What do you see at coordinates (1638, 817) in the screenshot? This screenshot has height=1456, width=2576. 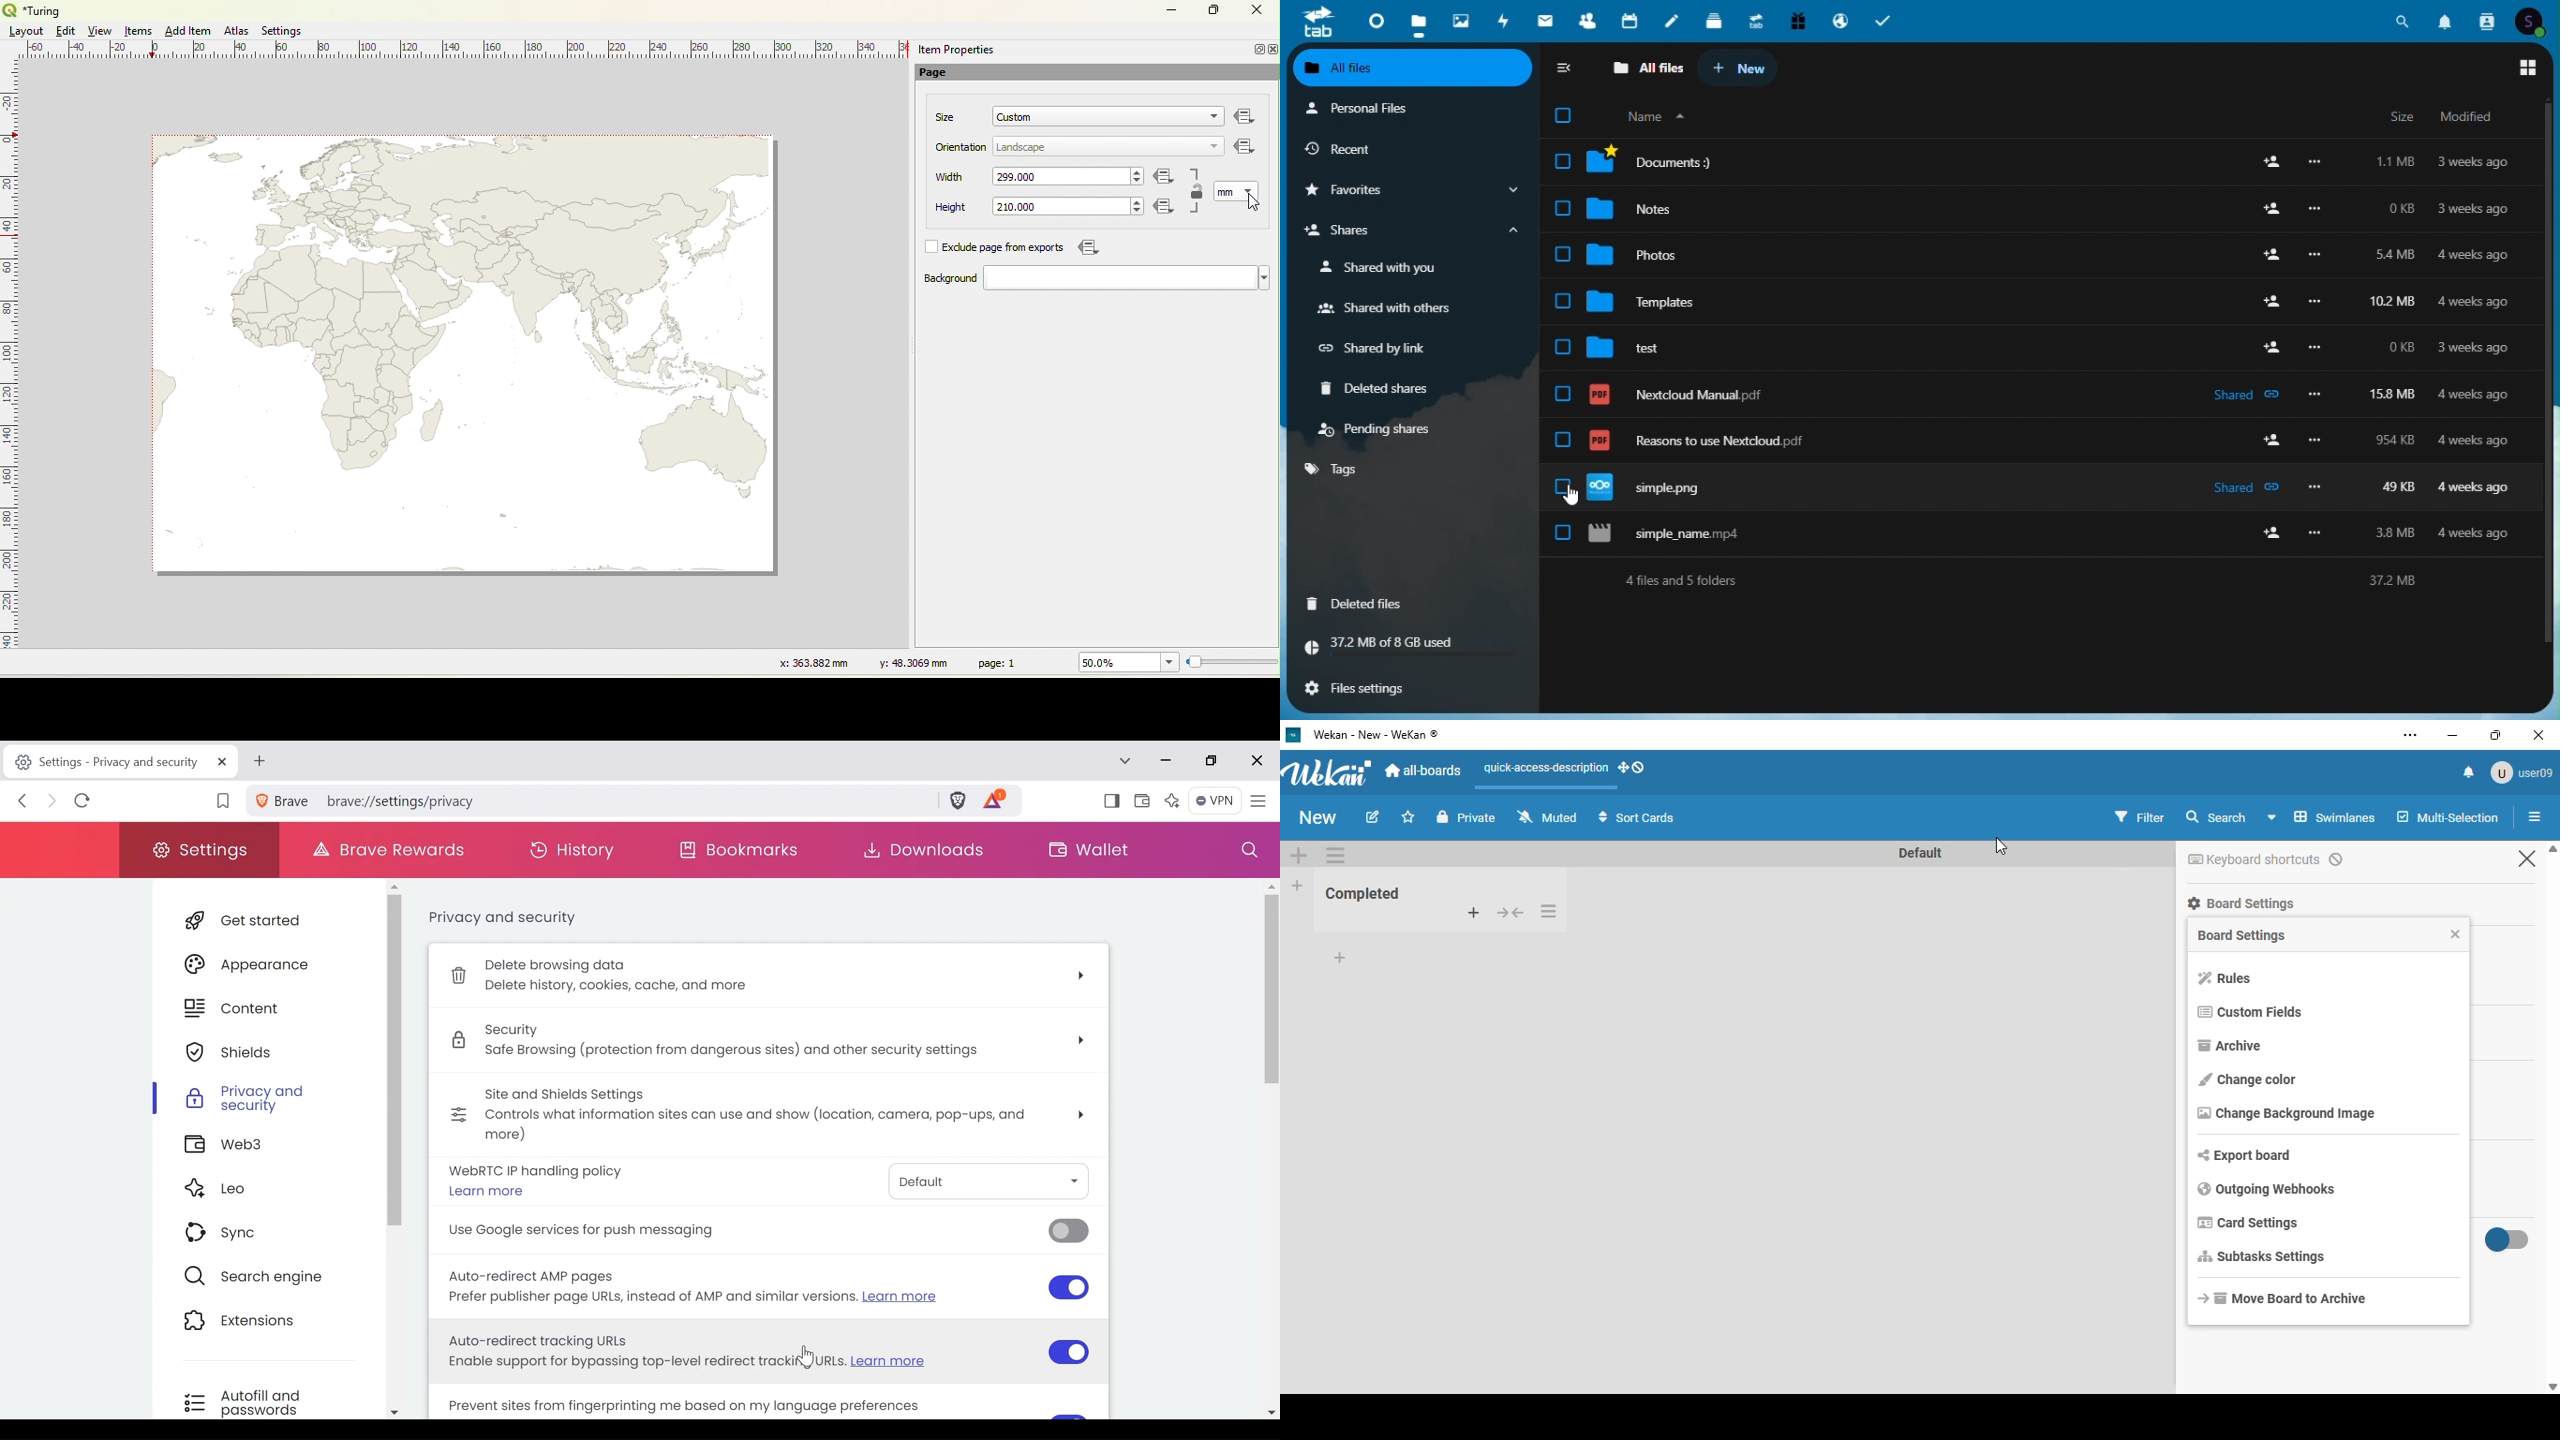 I see `sort cards` at bounding box center [1638, 817].